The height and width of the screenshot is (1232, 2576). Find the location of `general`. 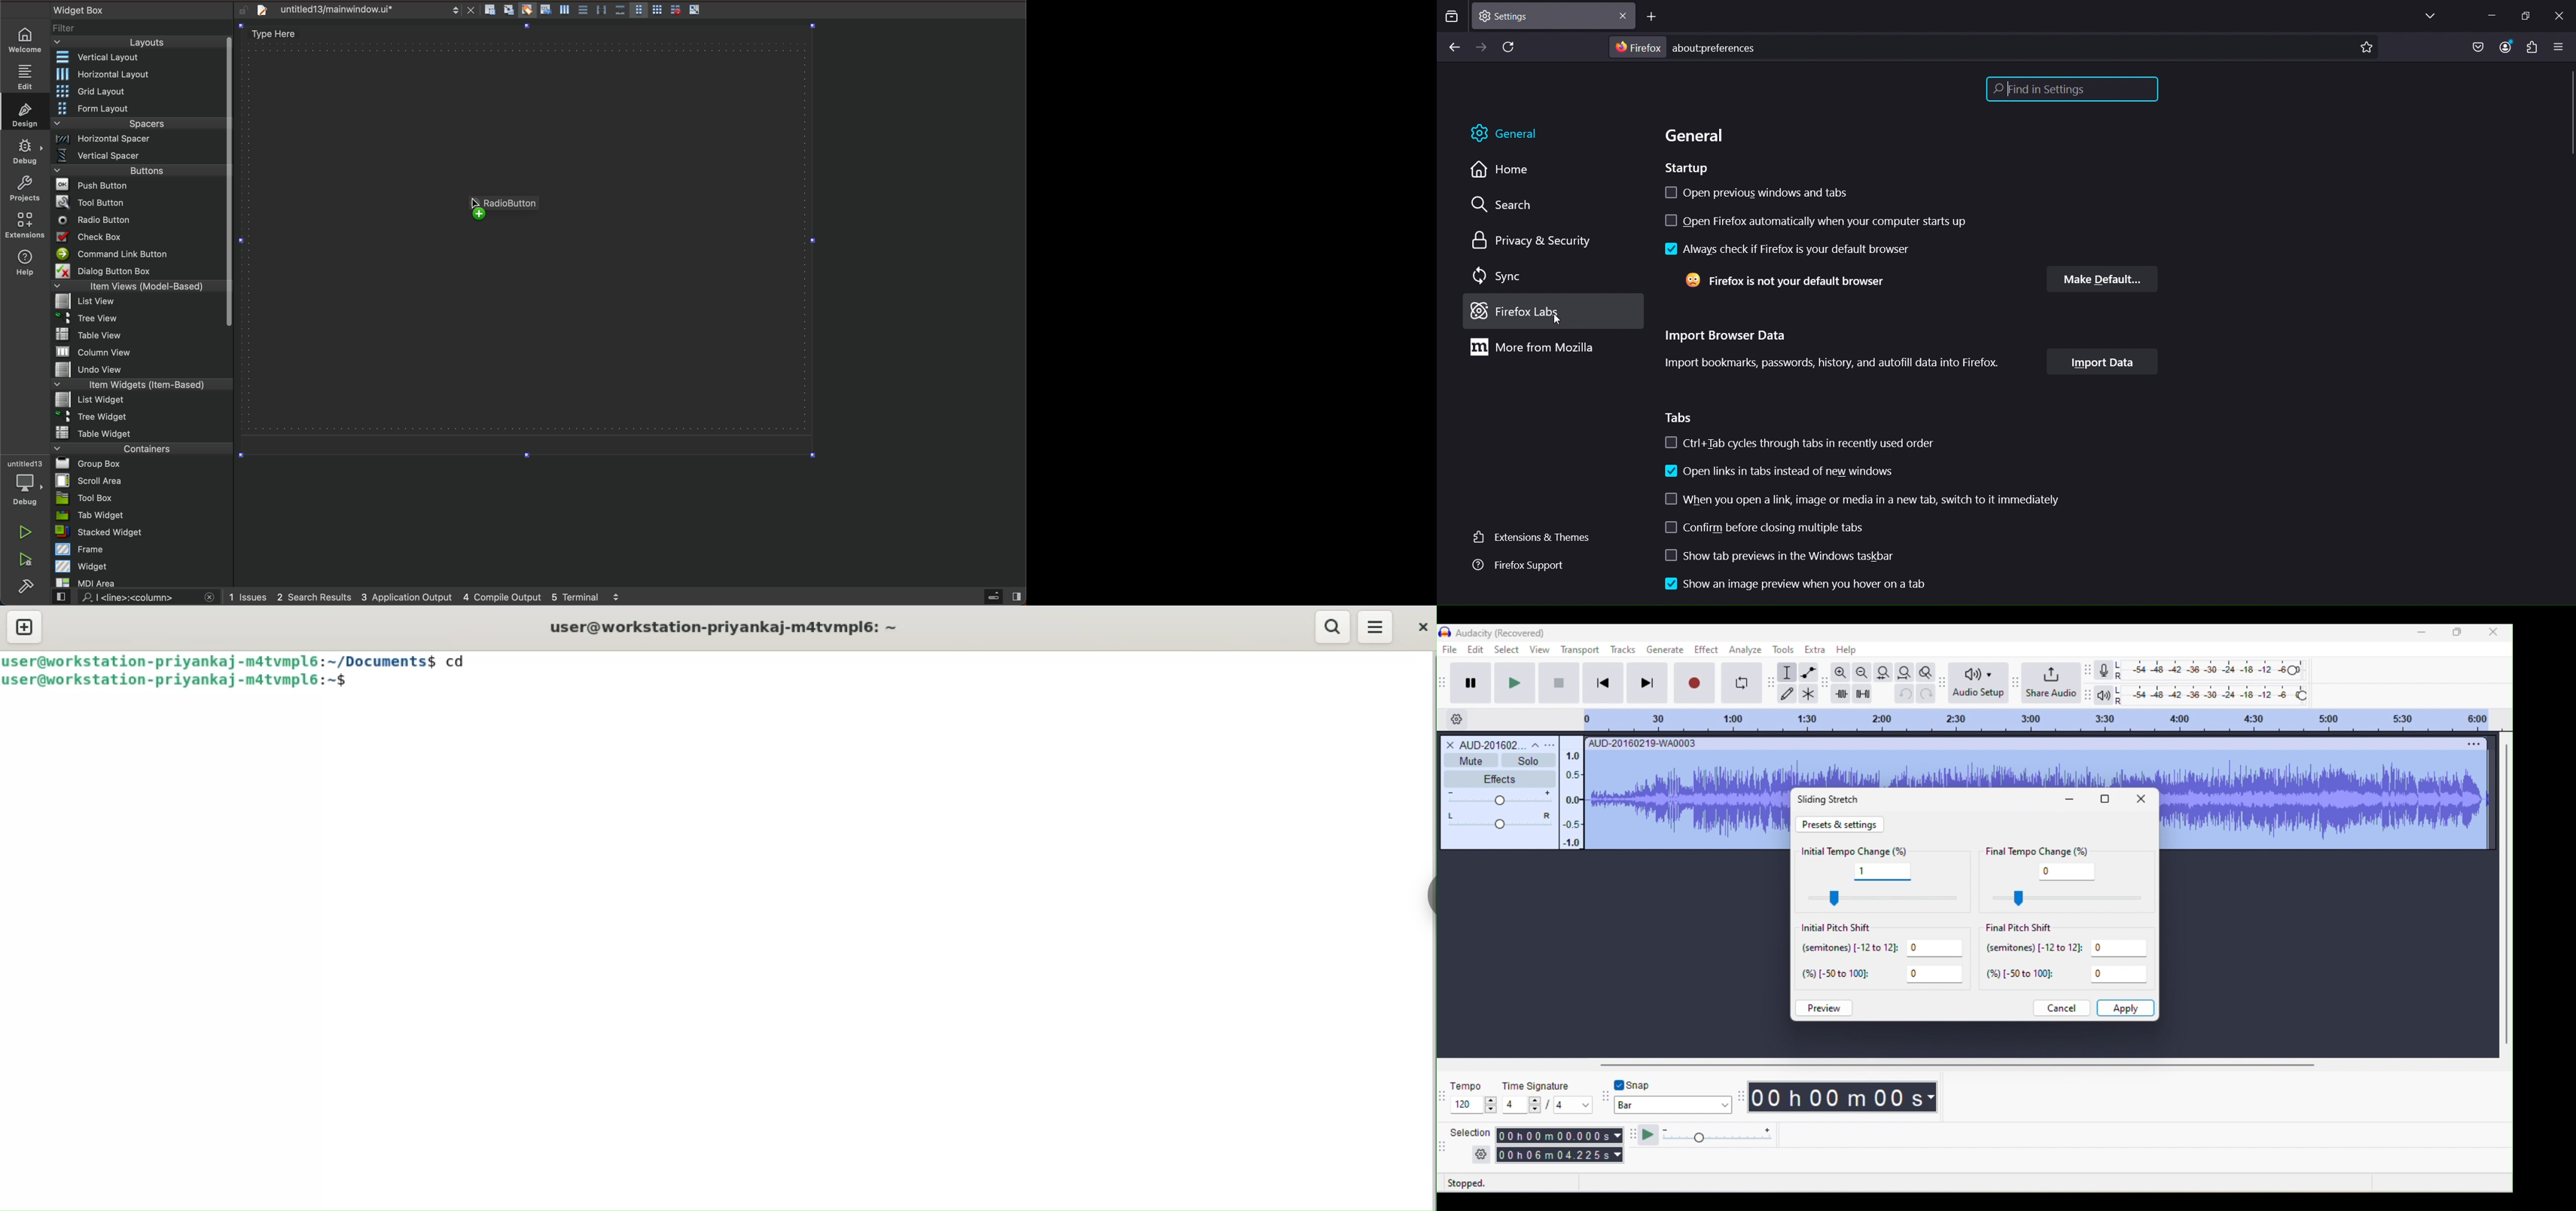

general is located at coordinates (1509, 134).